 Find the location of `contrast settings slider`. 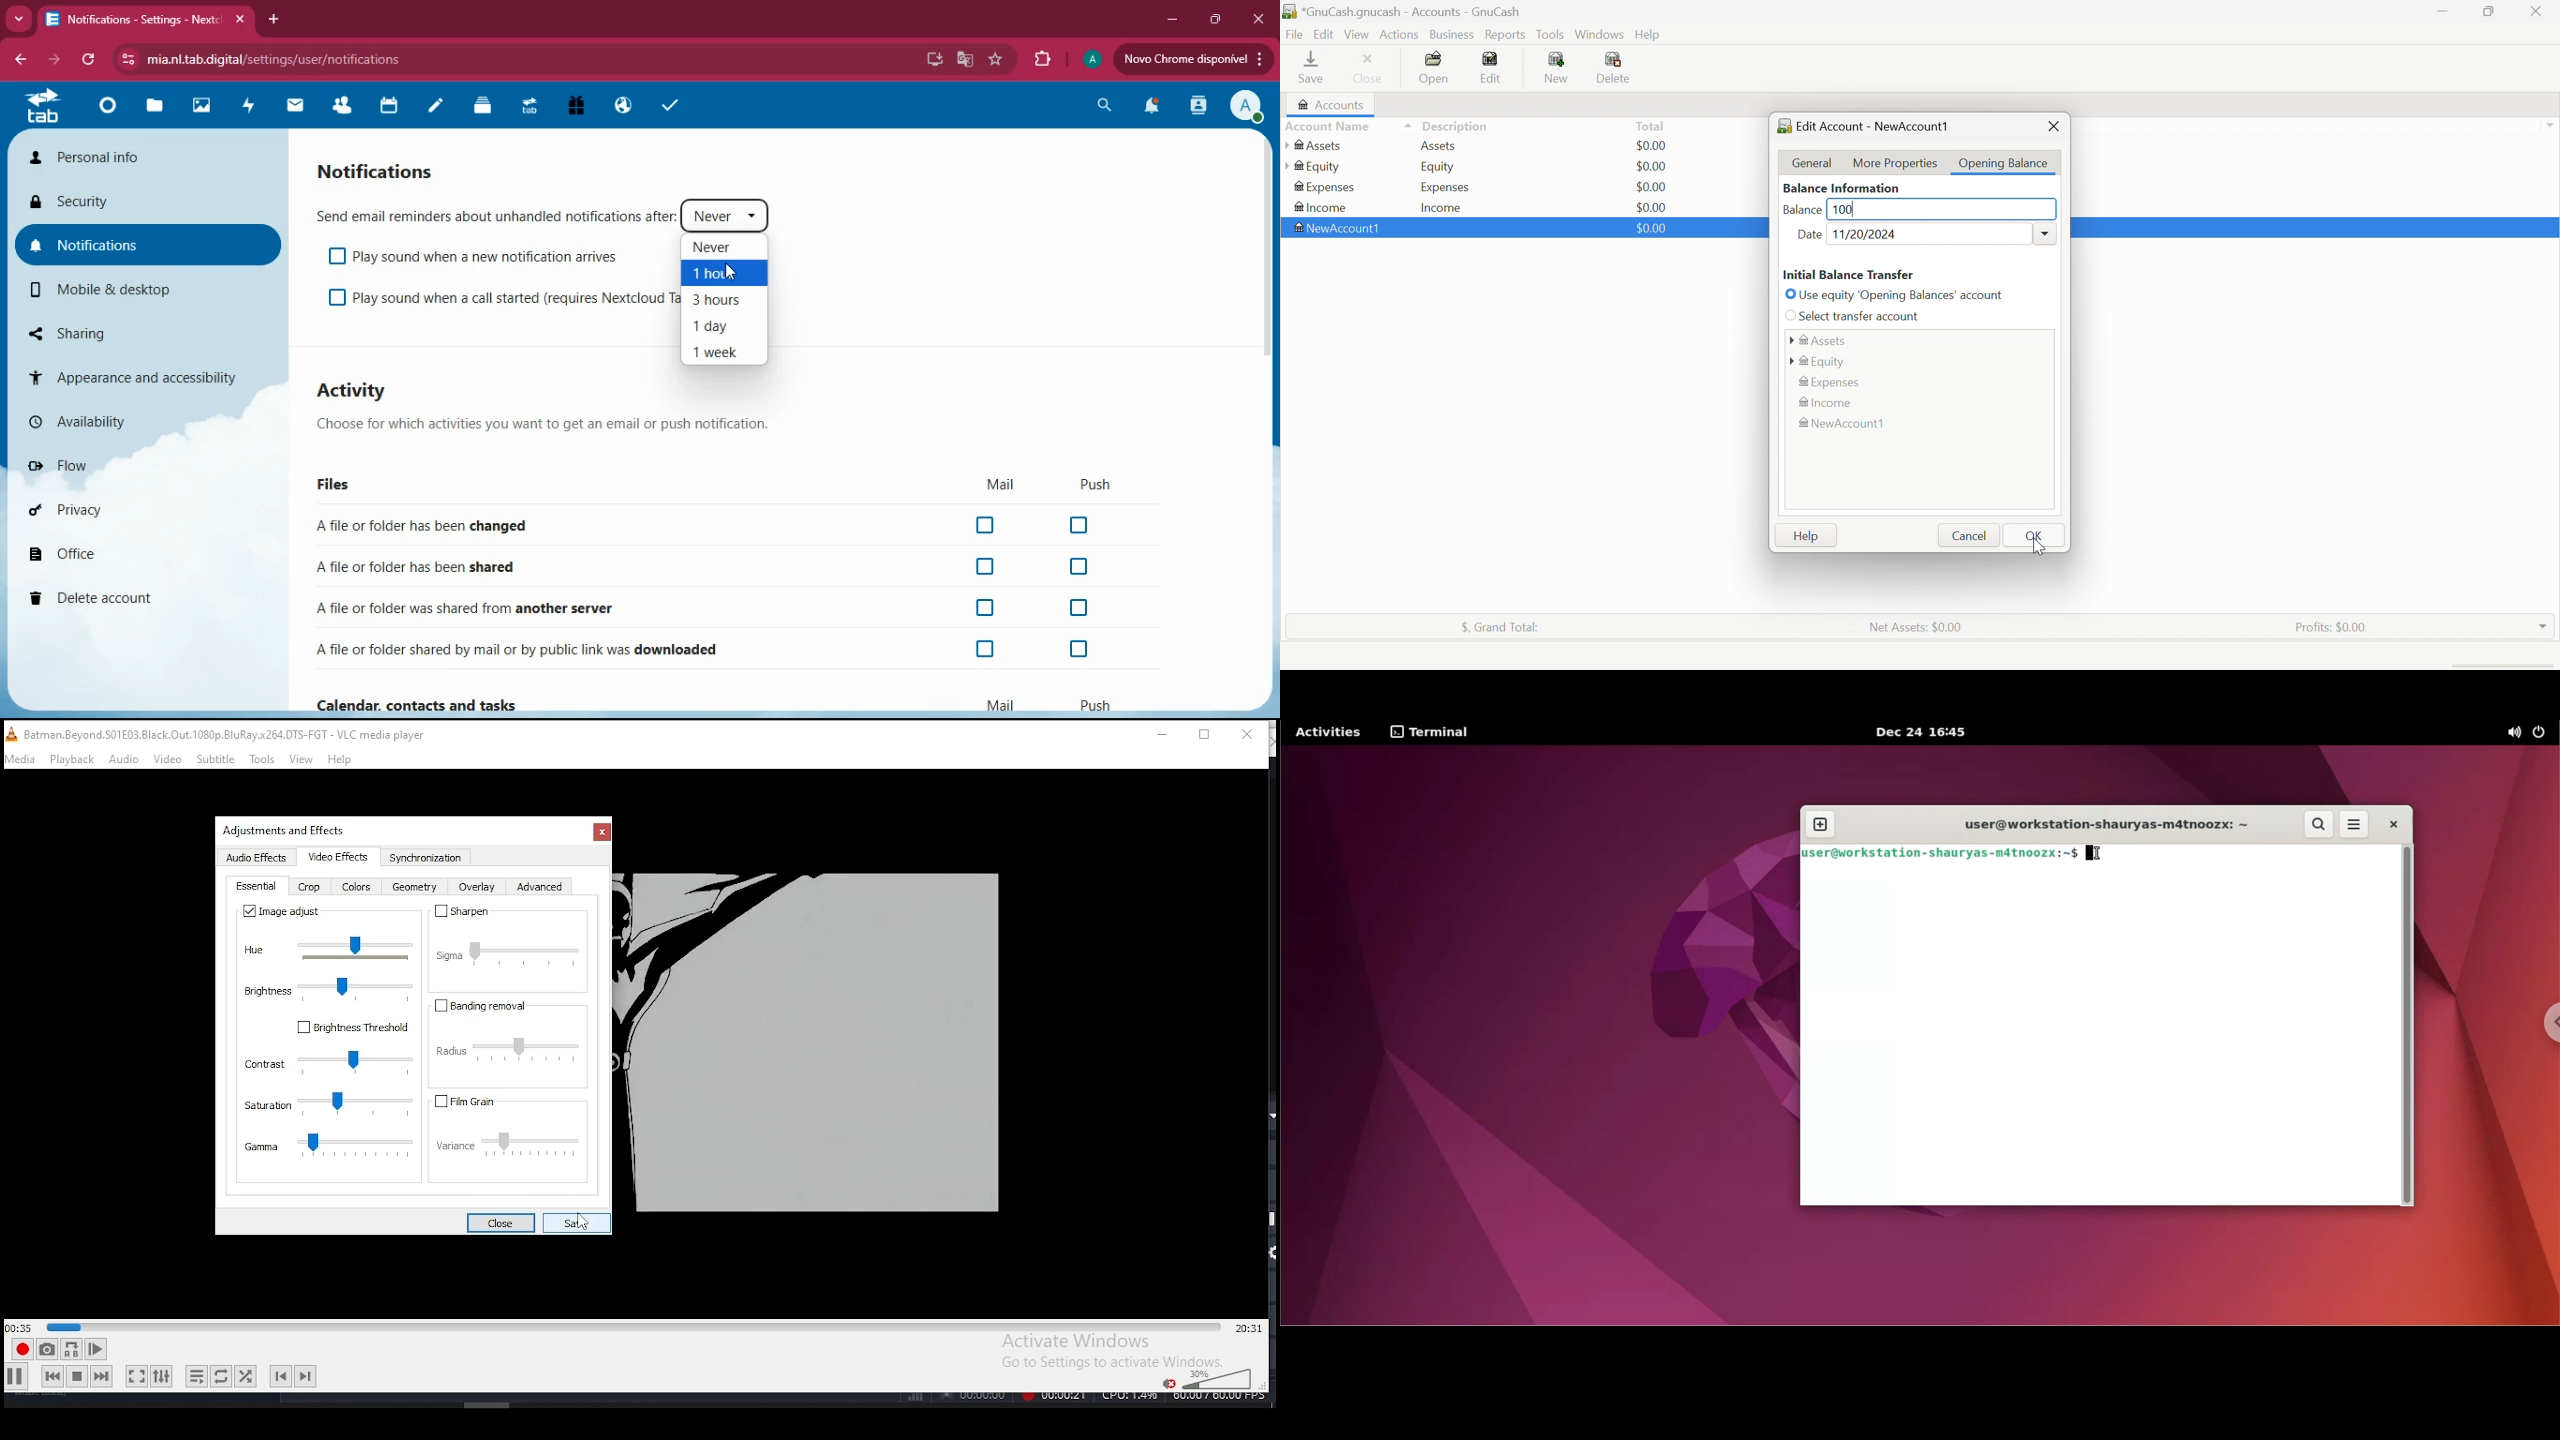

contrast settings slider is located at coordinates (329, 1061).